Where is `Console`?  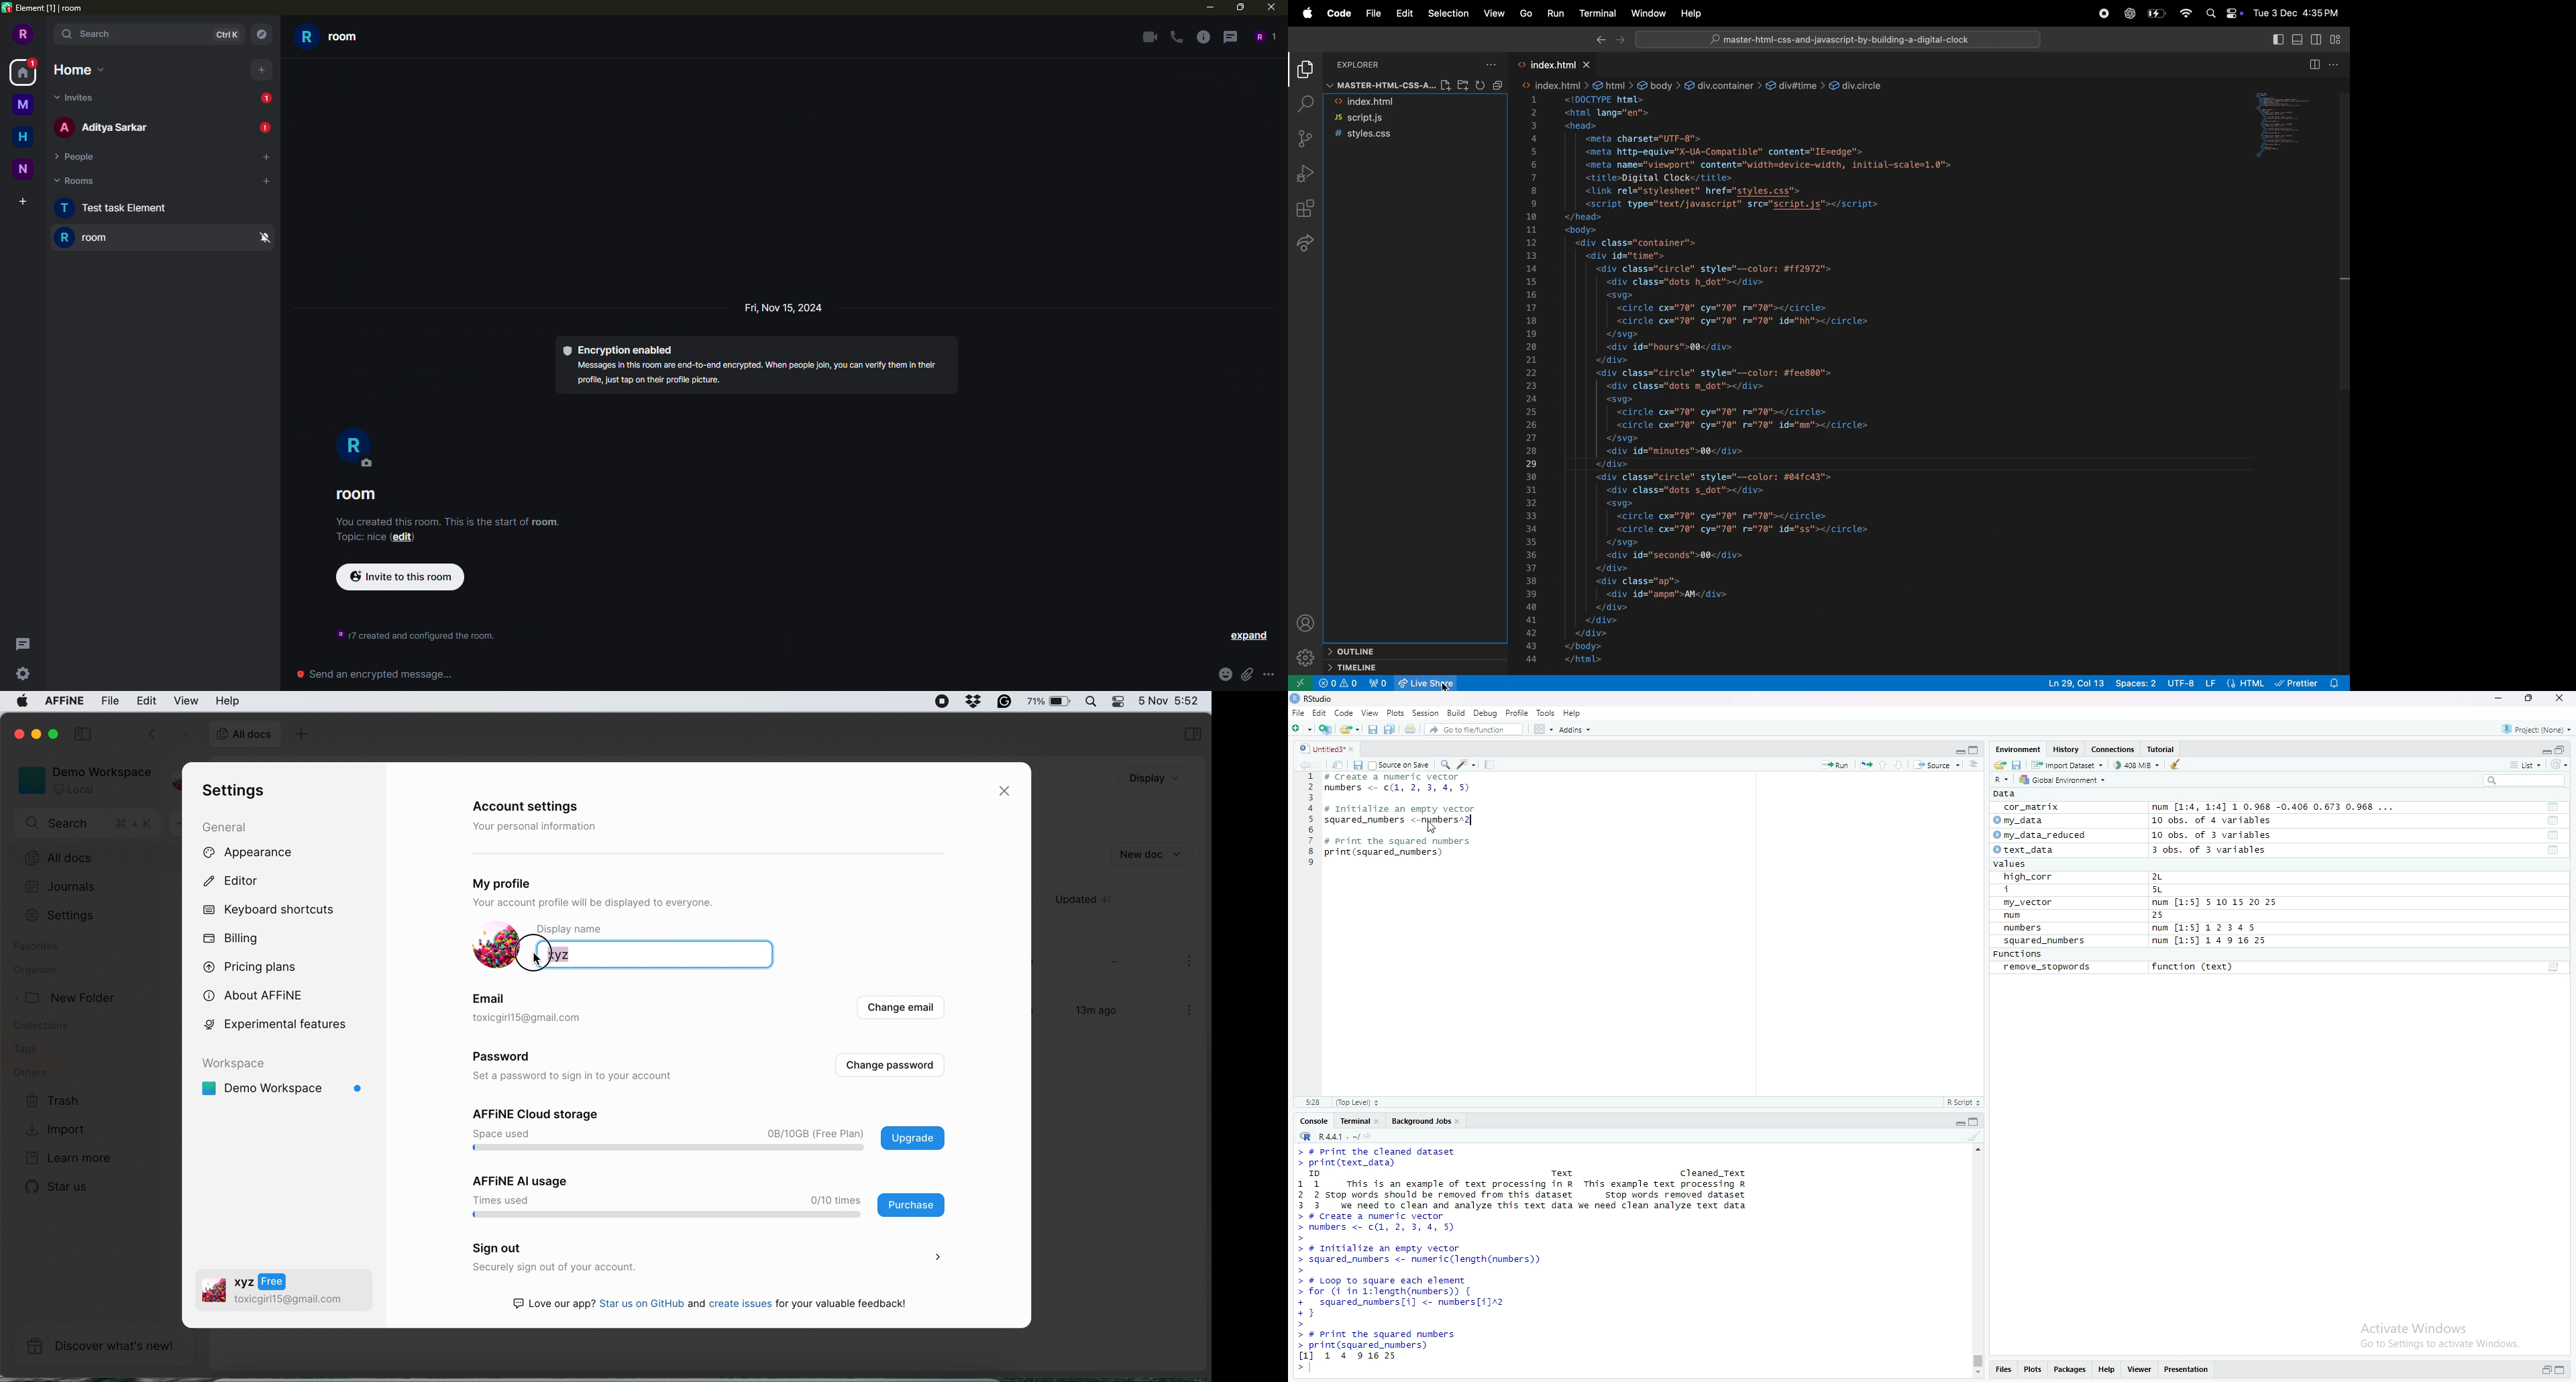
Console is located at coordinates (1314, 1120).